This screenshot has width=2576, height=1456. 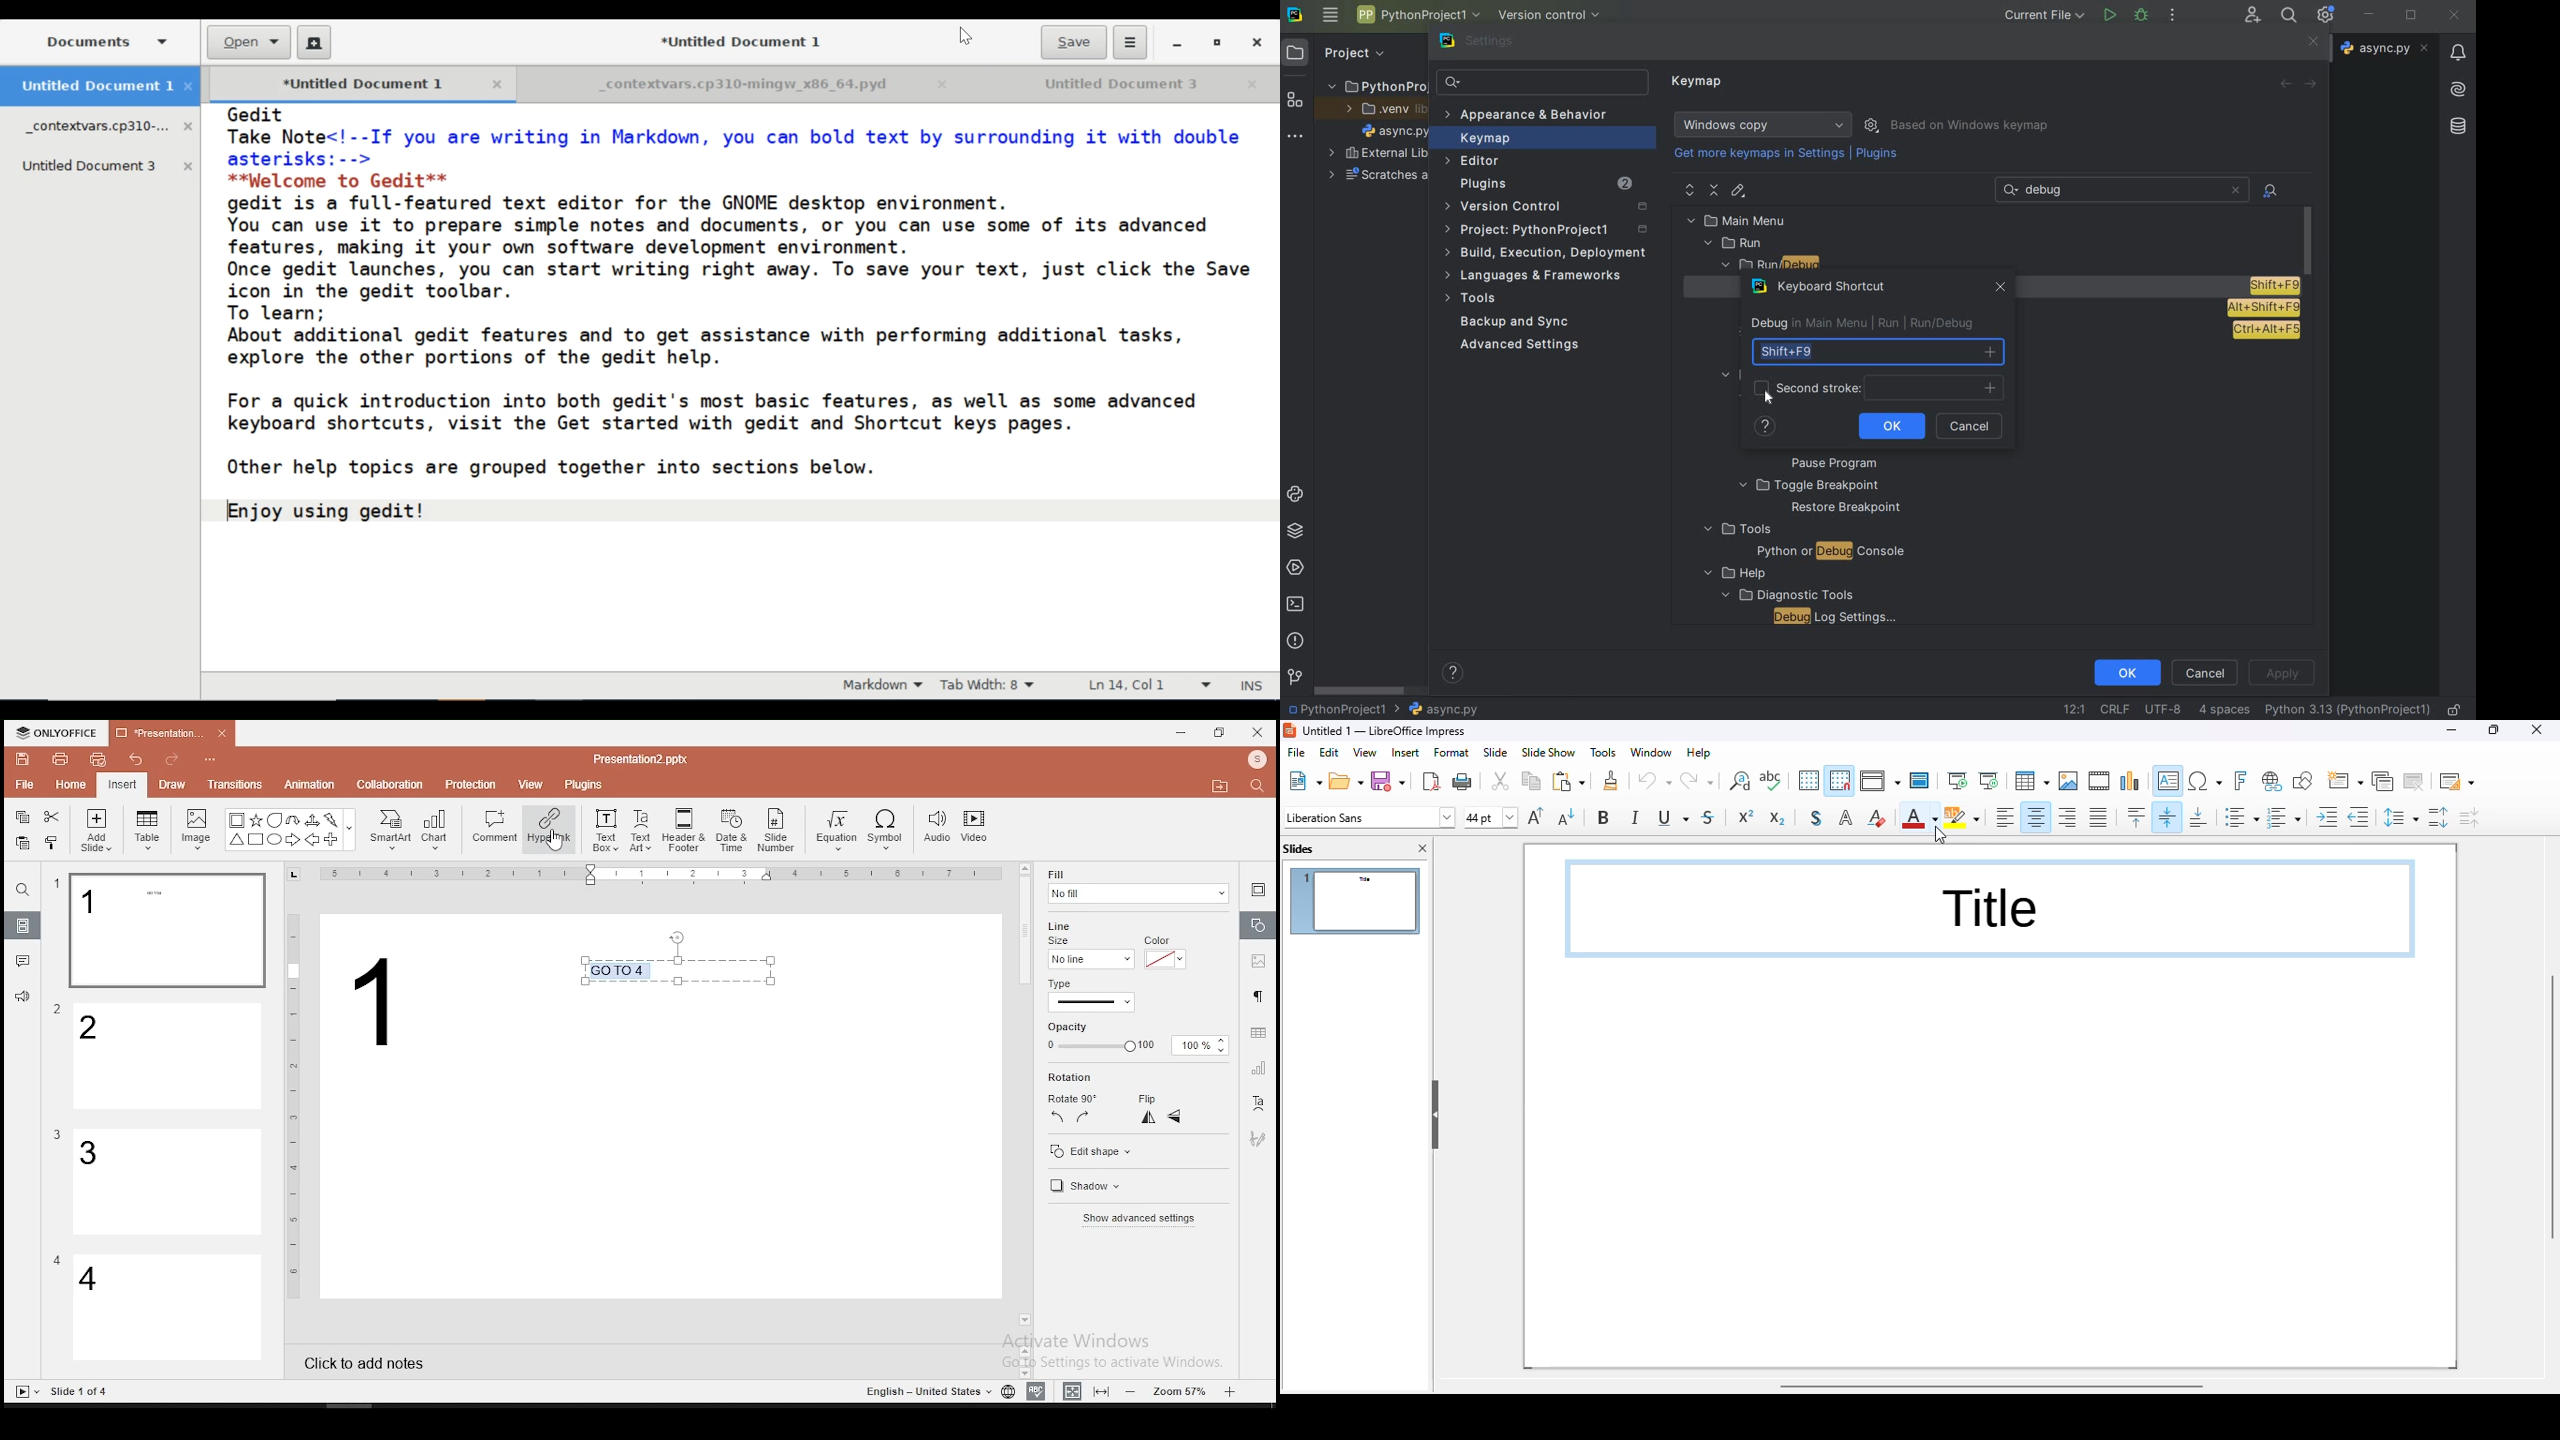 What do you see at coordinates (101, 87) in the screenshot?
I see `Untitled Document 1 tab` at bounding box center [101, 87].